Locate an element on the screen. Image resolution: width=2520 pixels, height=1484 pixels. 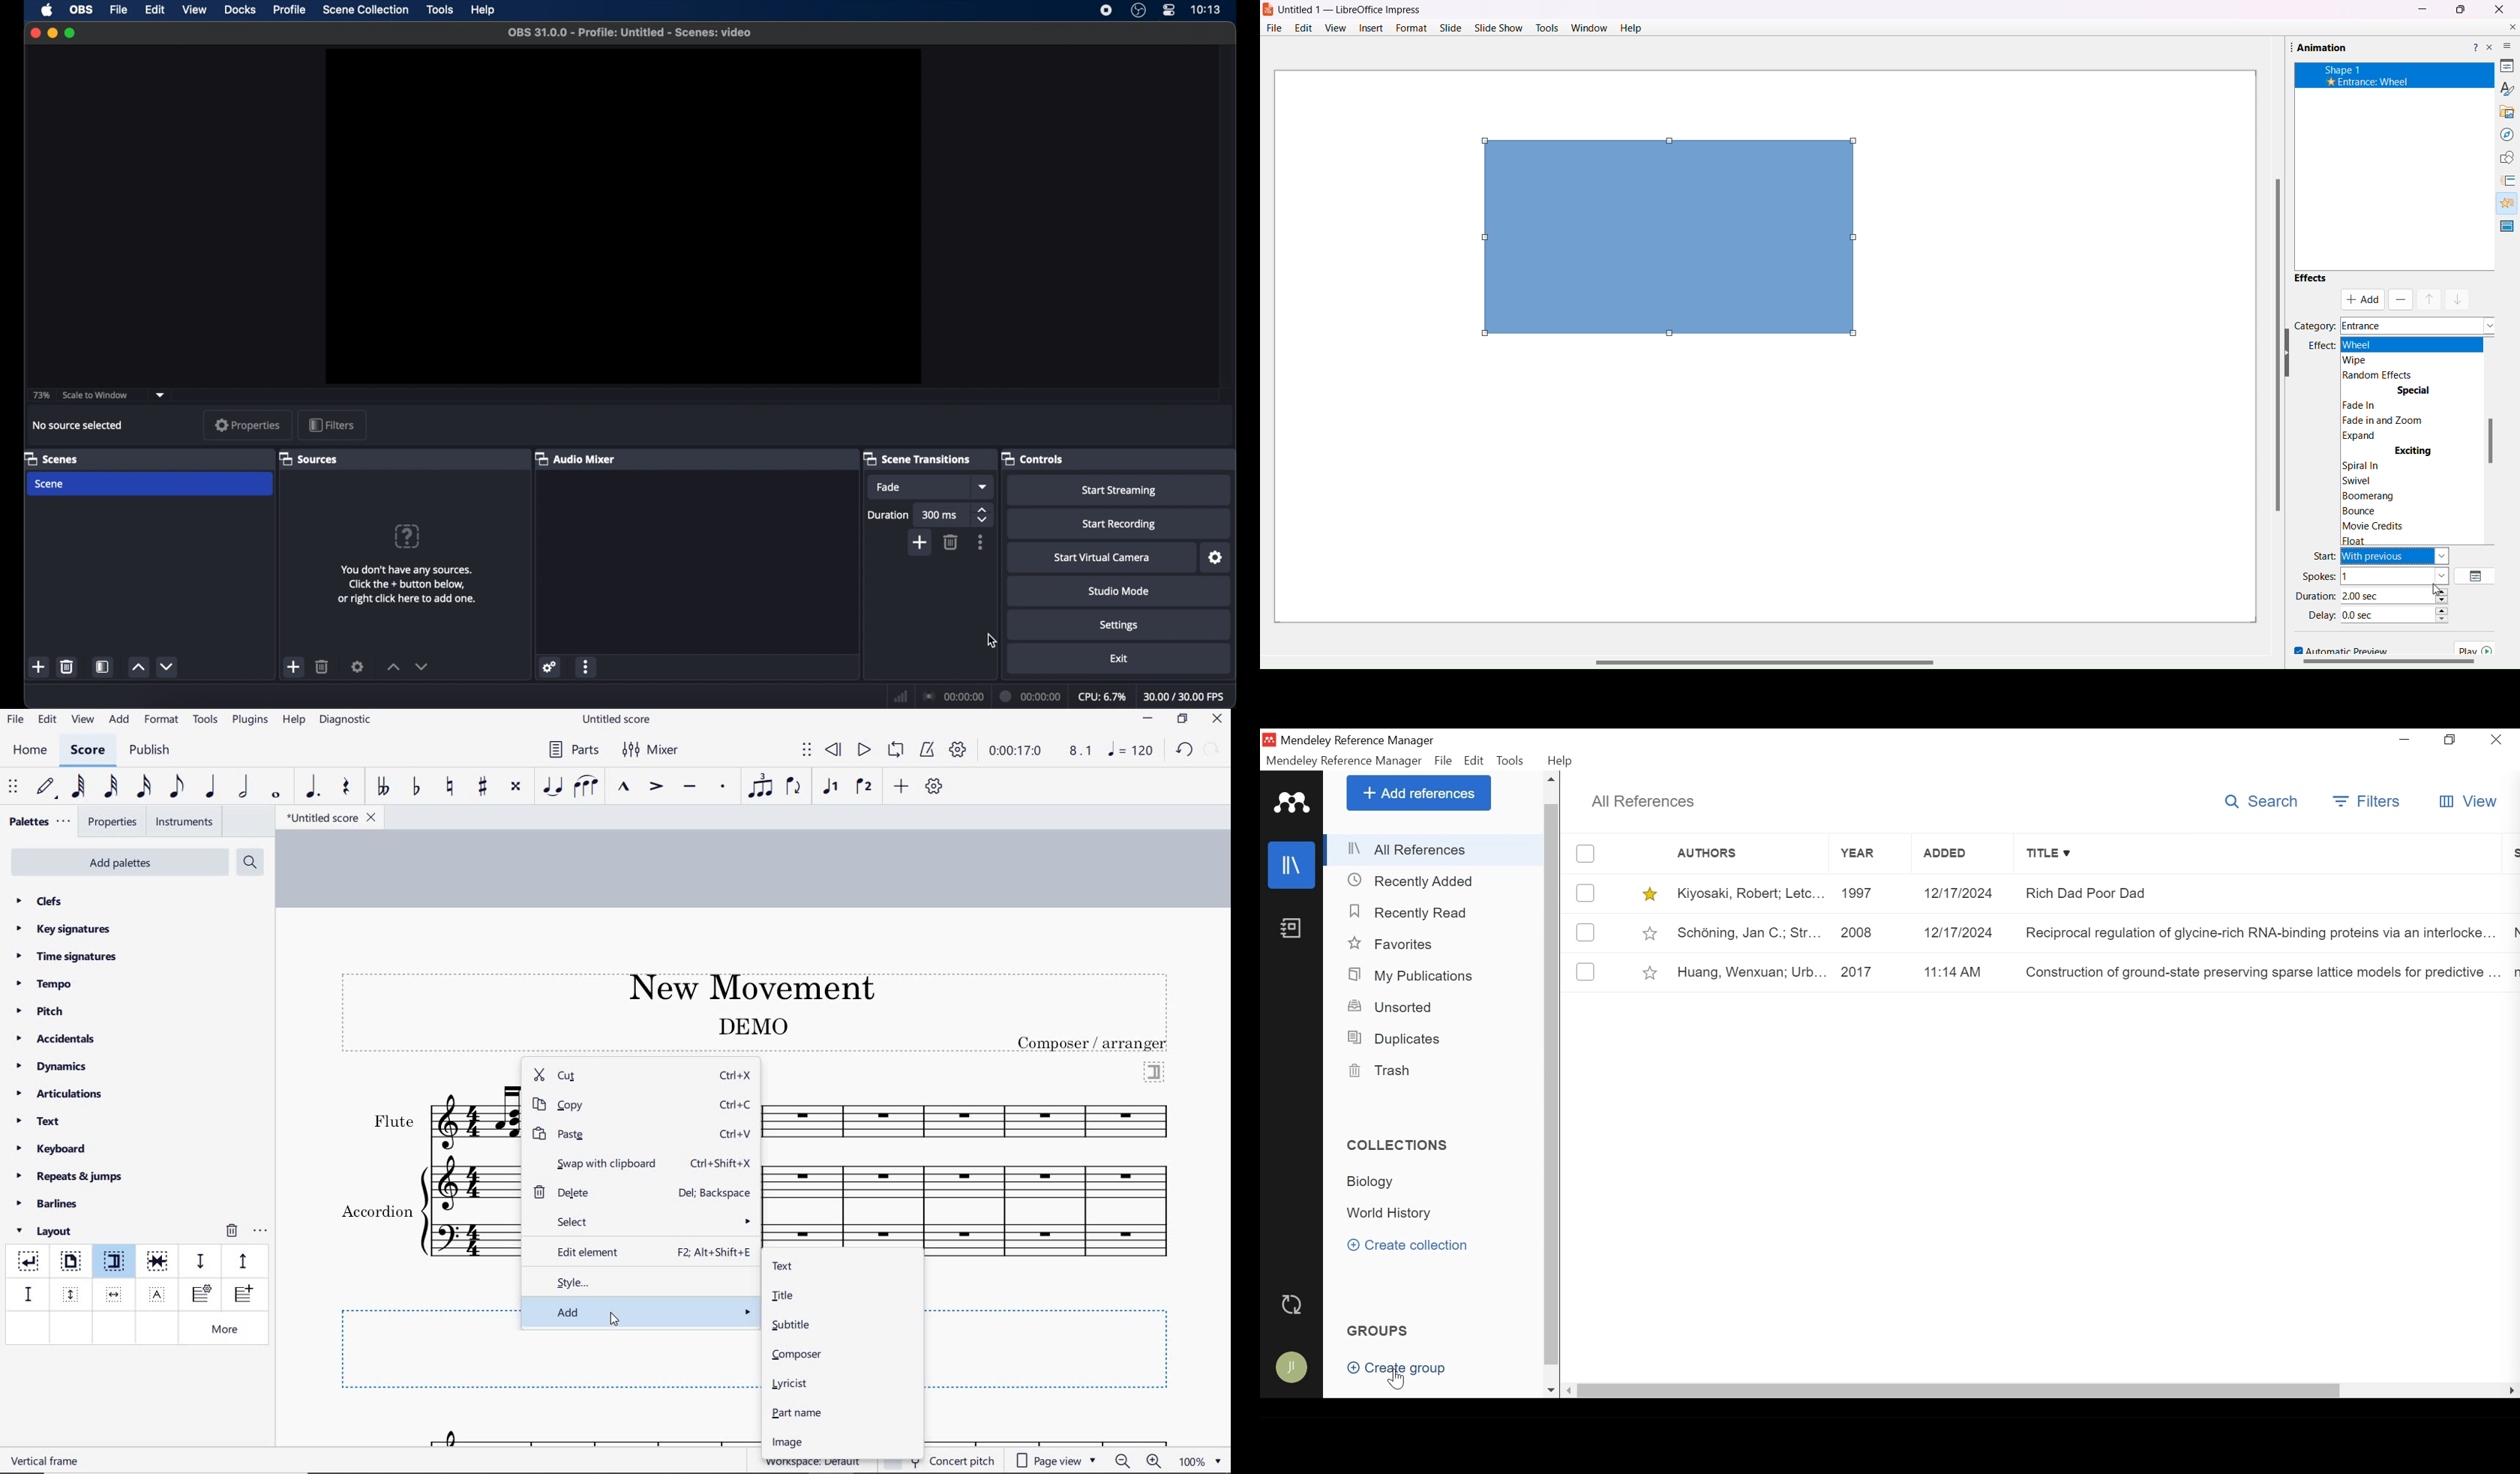
1997 is located at coordinates (1869, 894).